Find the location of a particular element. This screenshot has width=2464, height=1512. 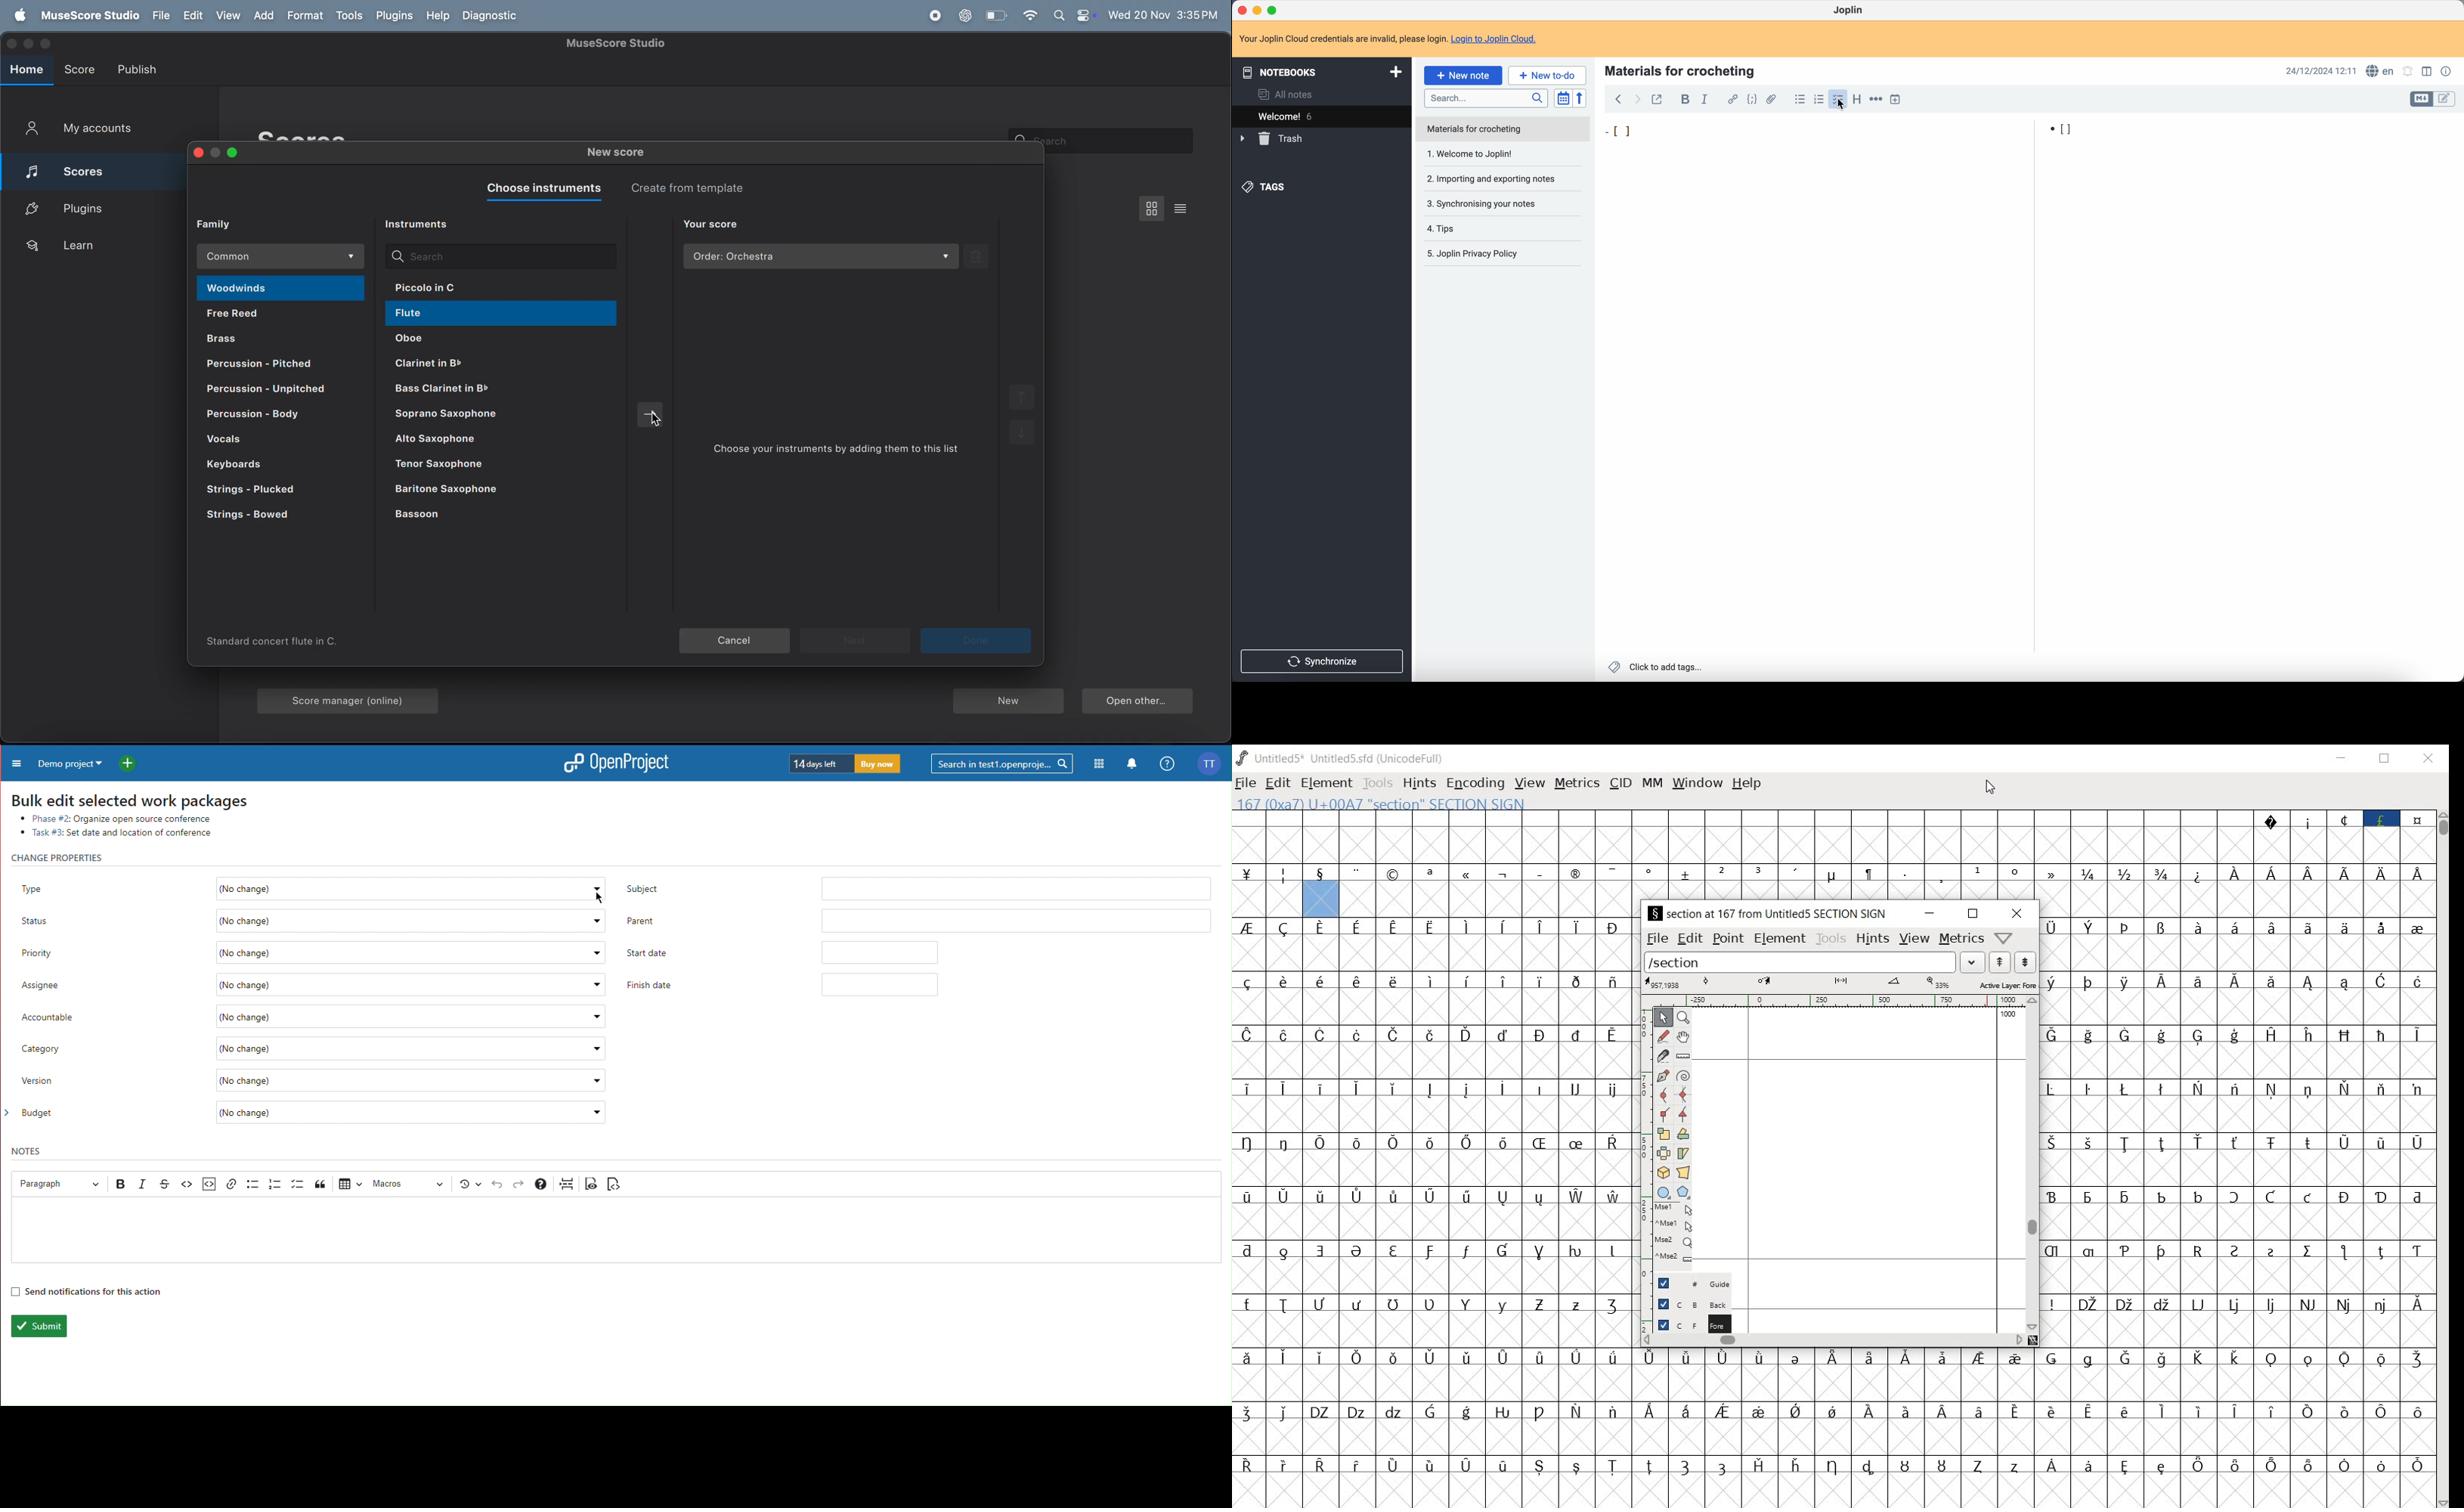

bullet point is located at coordinates (1841, 130).